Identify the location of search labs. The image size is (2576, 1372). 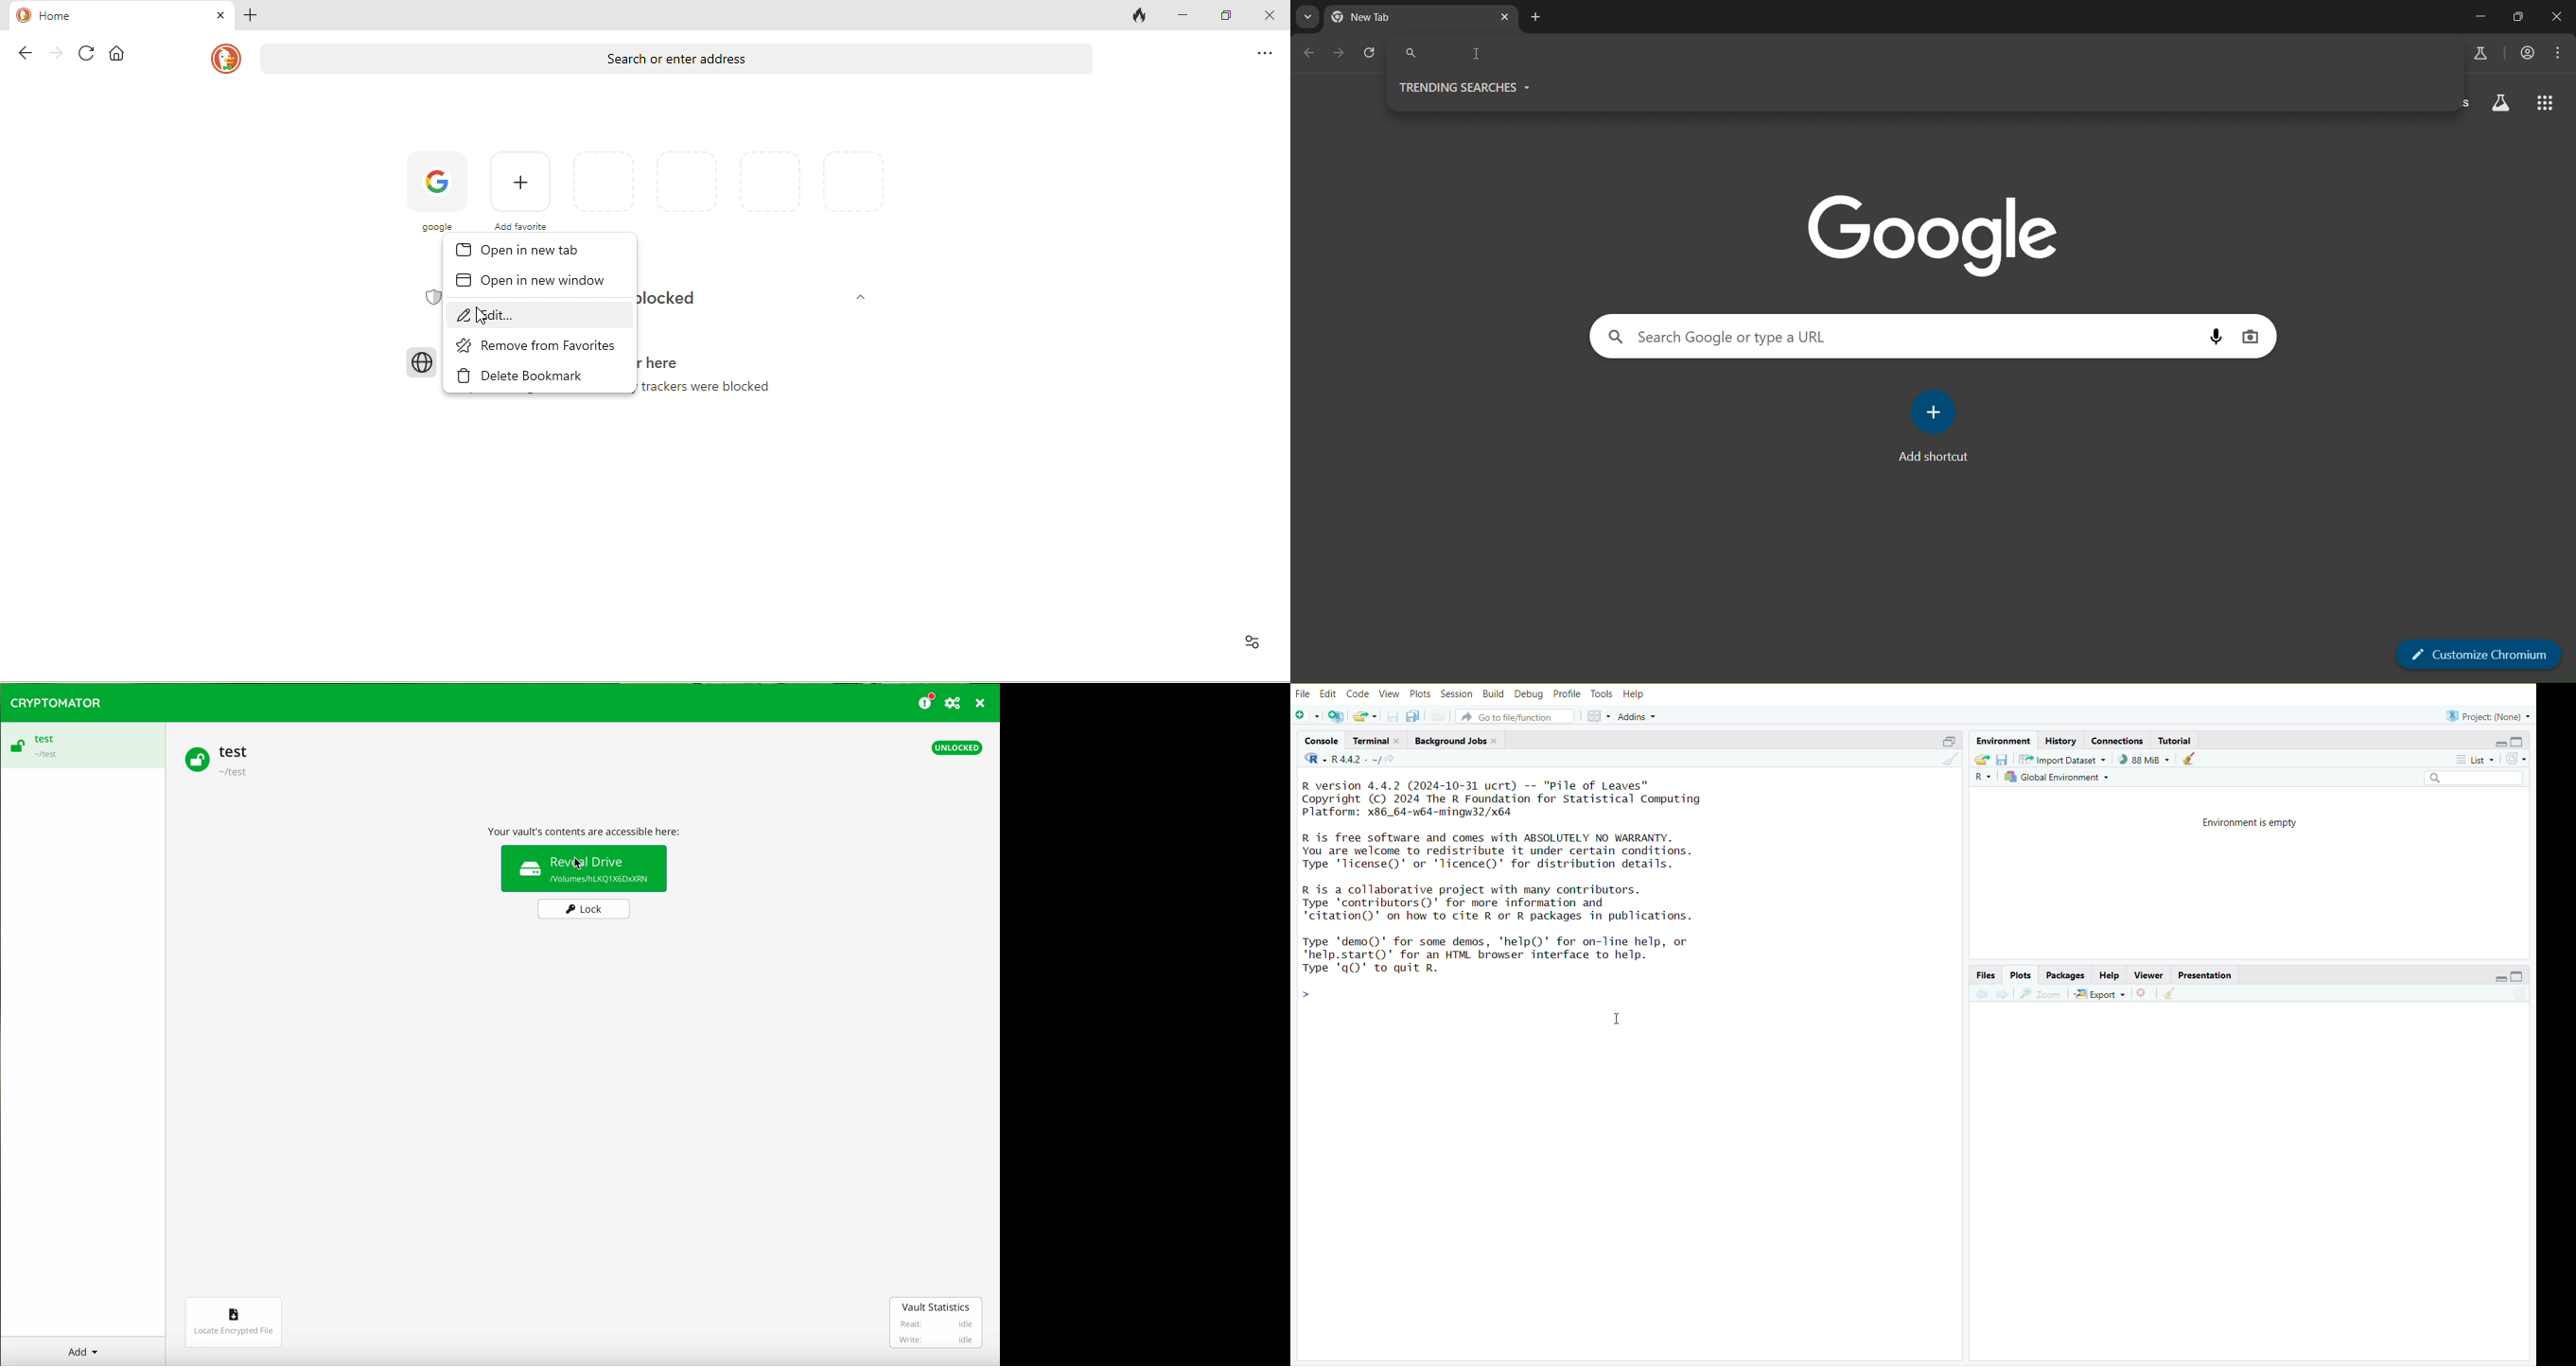
(2478, 54).